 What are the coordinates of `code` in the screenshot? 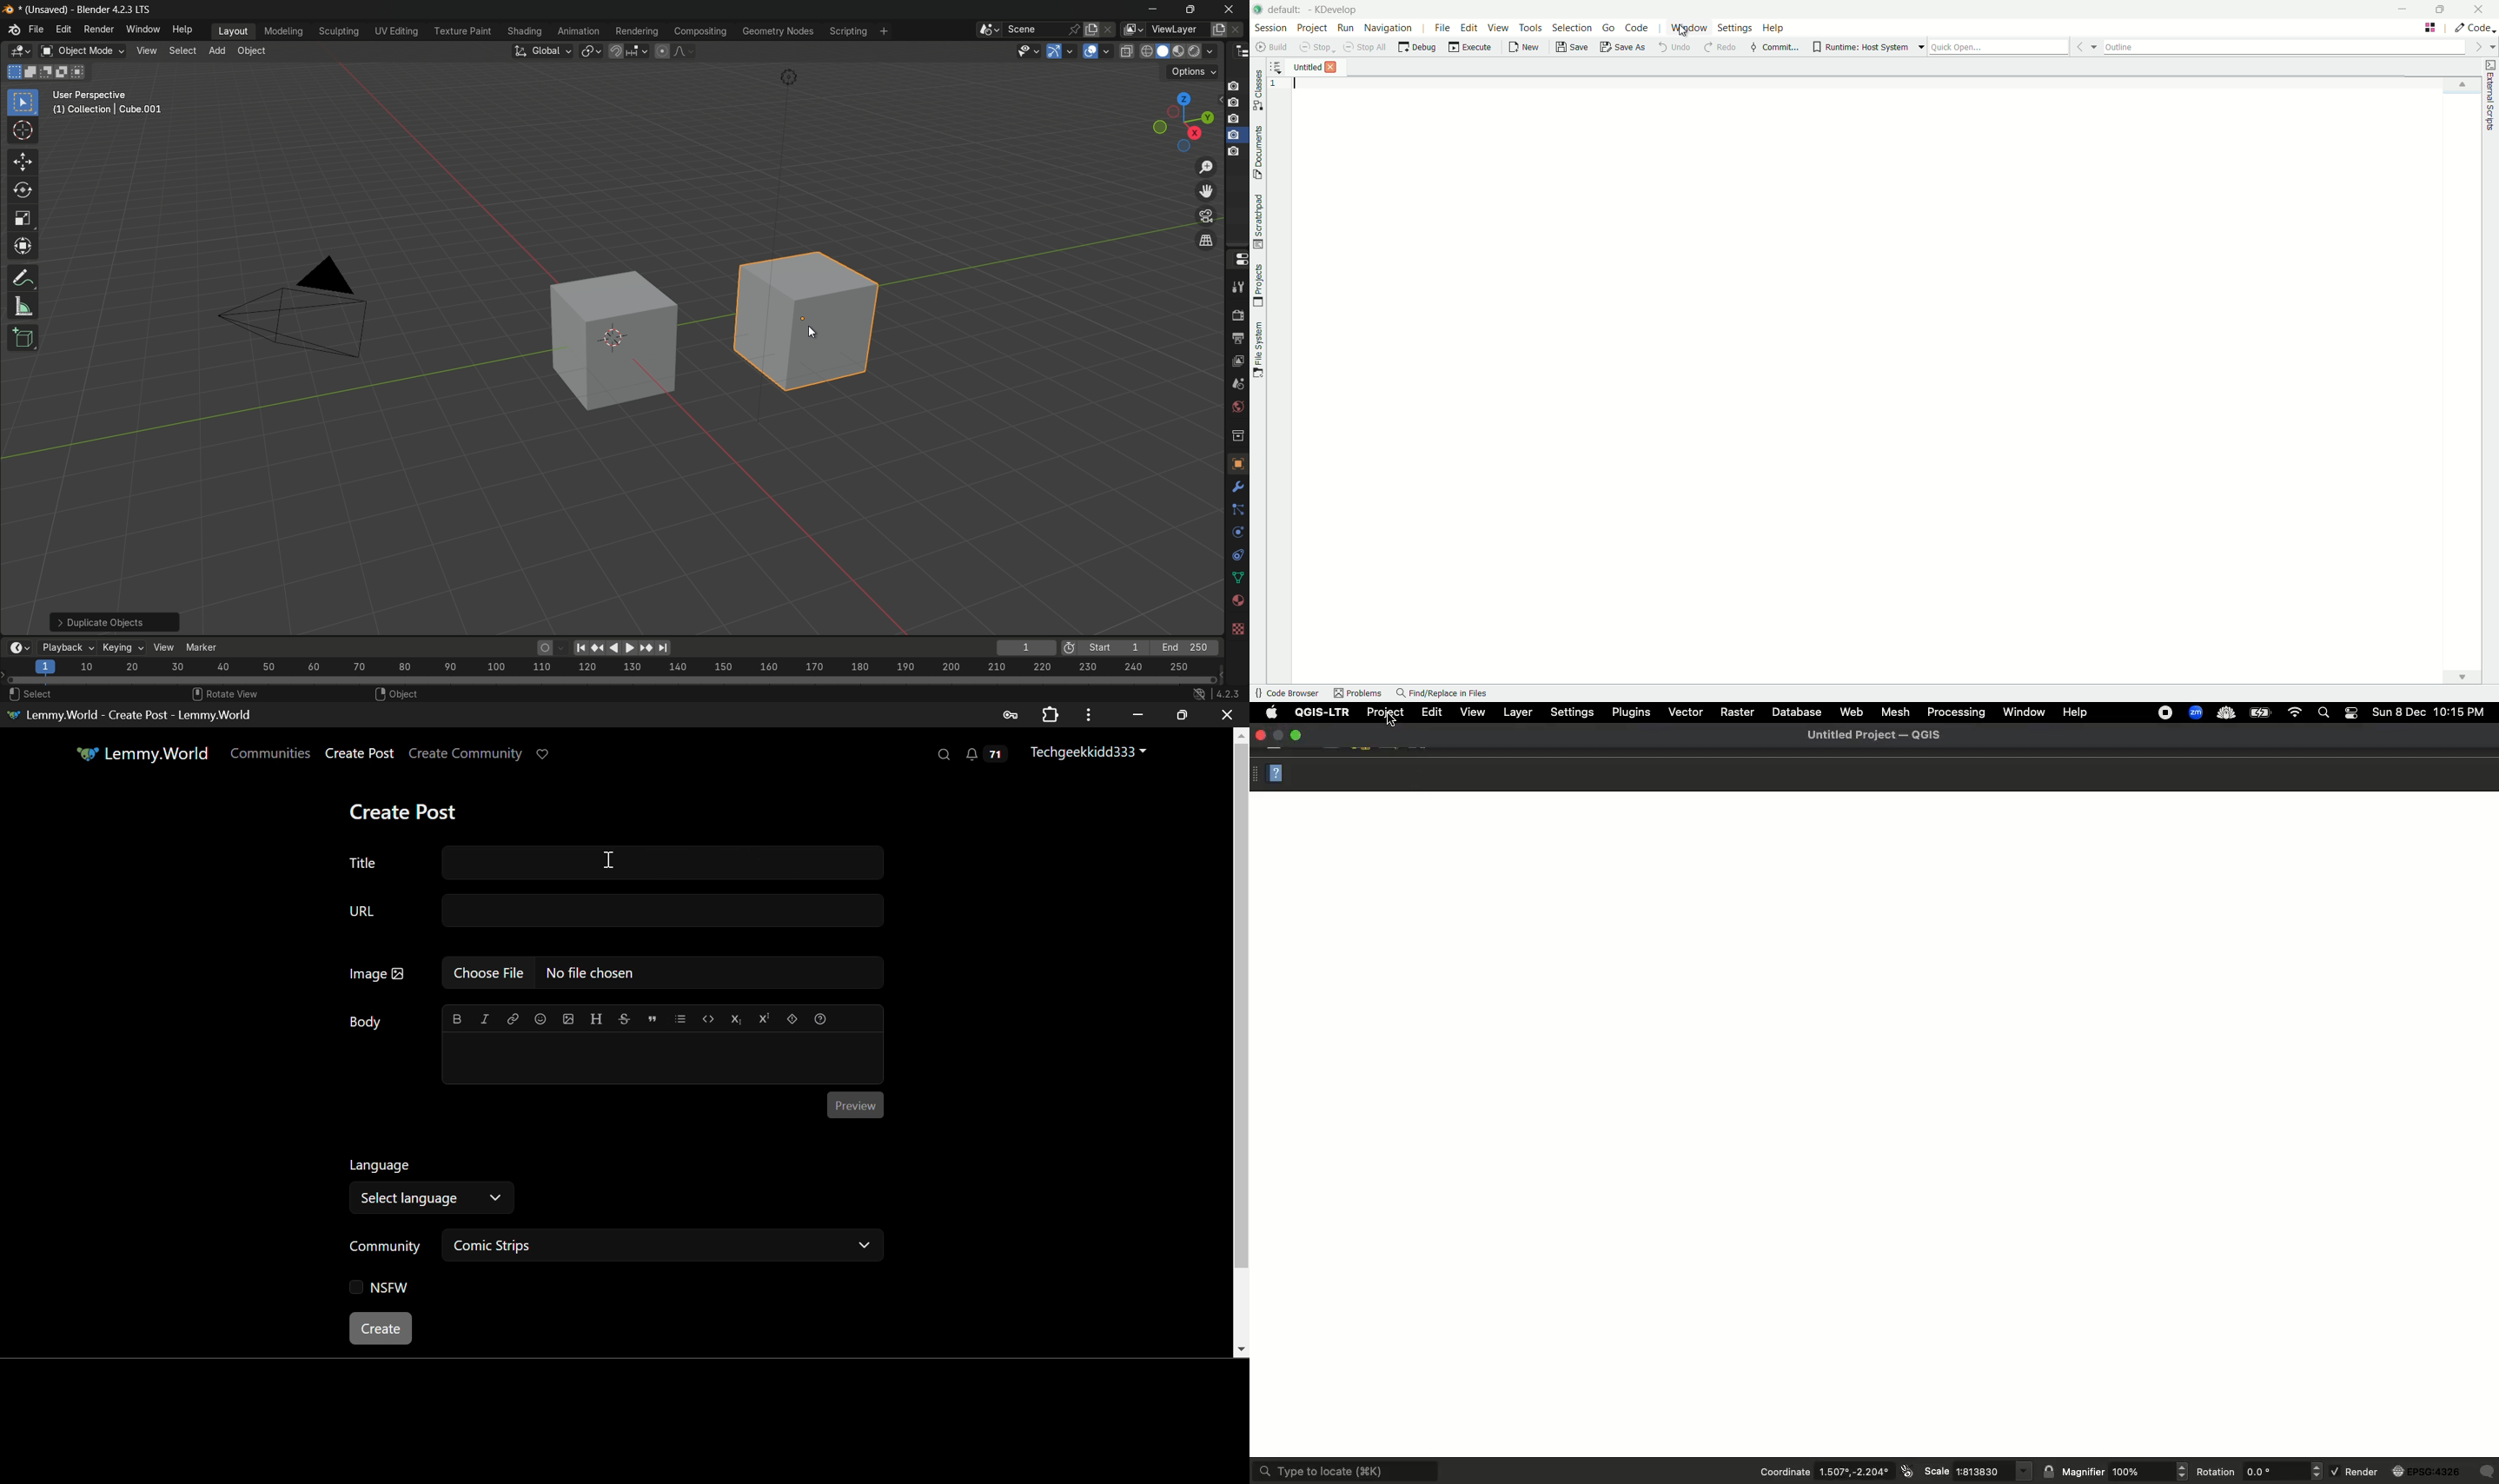 It's located at (707, 1017).